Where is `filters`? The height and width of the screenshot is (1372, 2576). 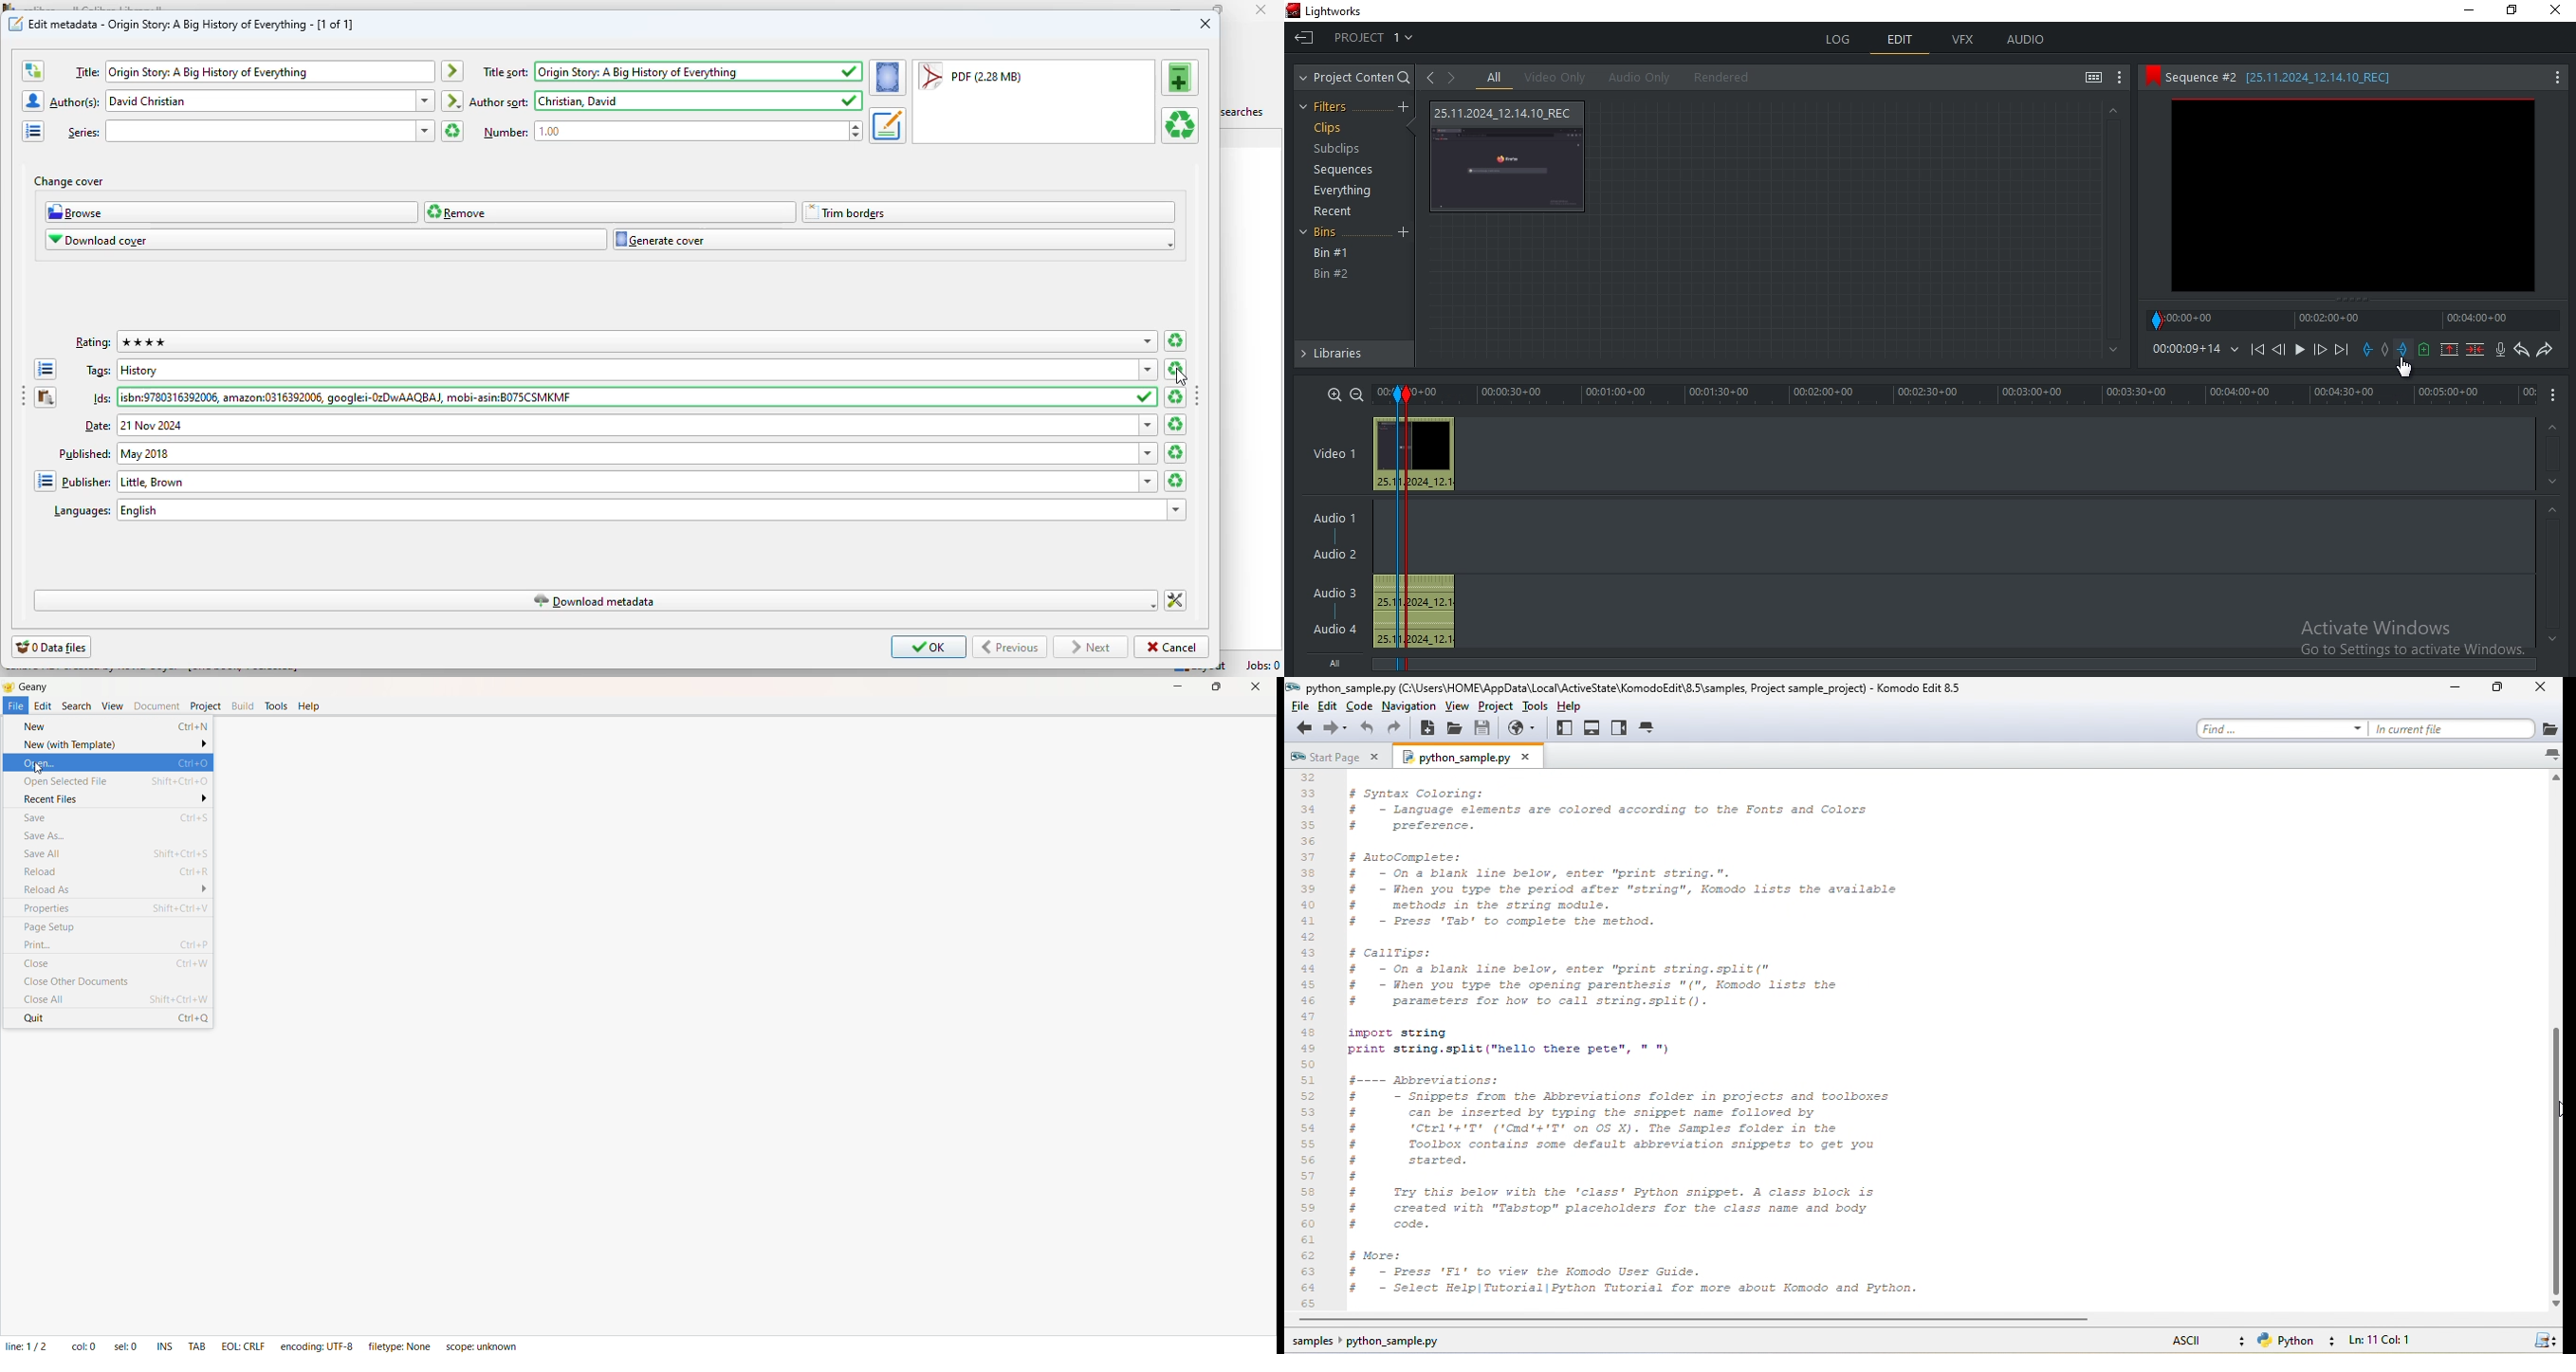 filters is located at coordinates (1329, 107).